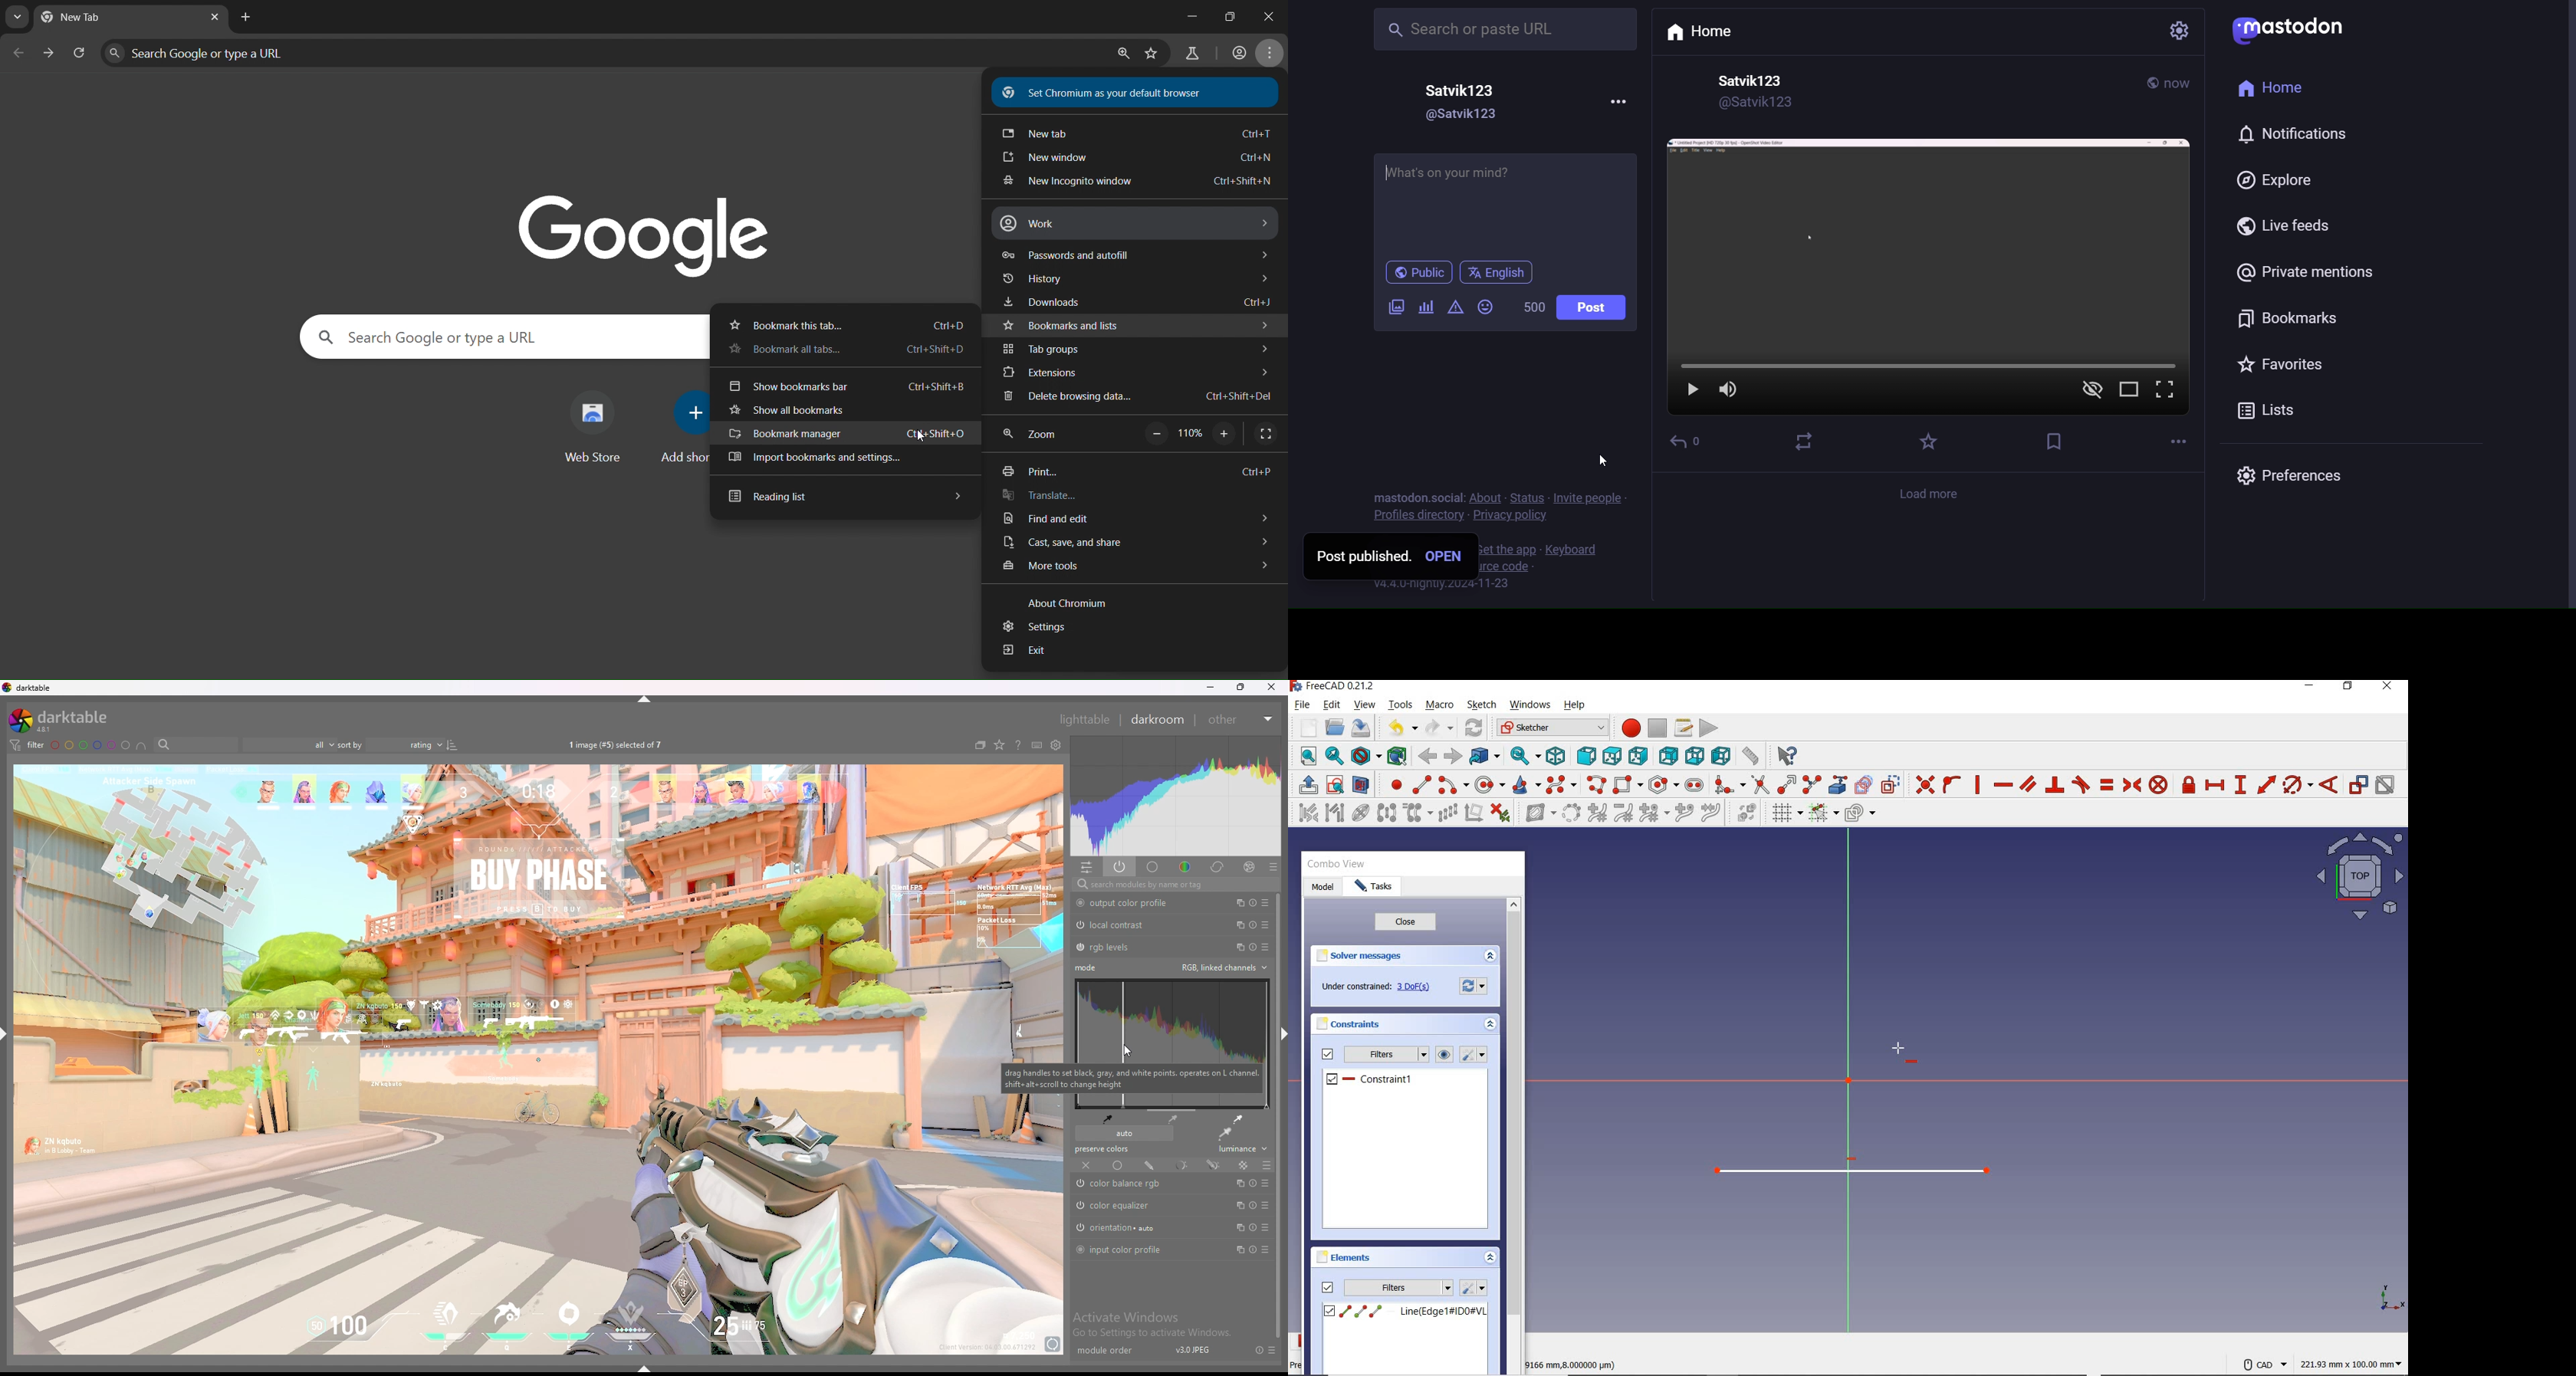 The image size is (2576, 1400). Describe the element at coordinates (1224, 967) in the screenshot. I see `rgb linked channels` at that location.